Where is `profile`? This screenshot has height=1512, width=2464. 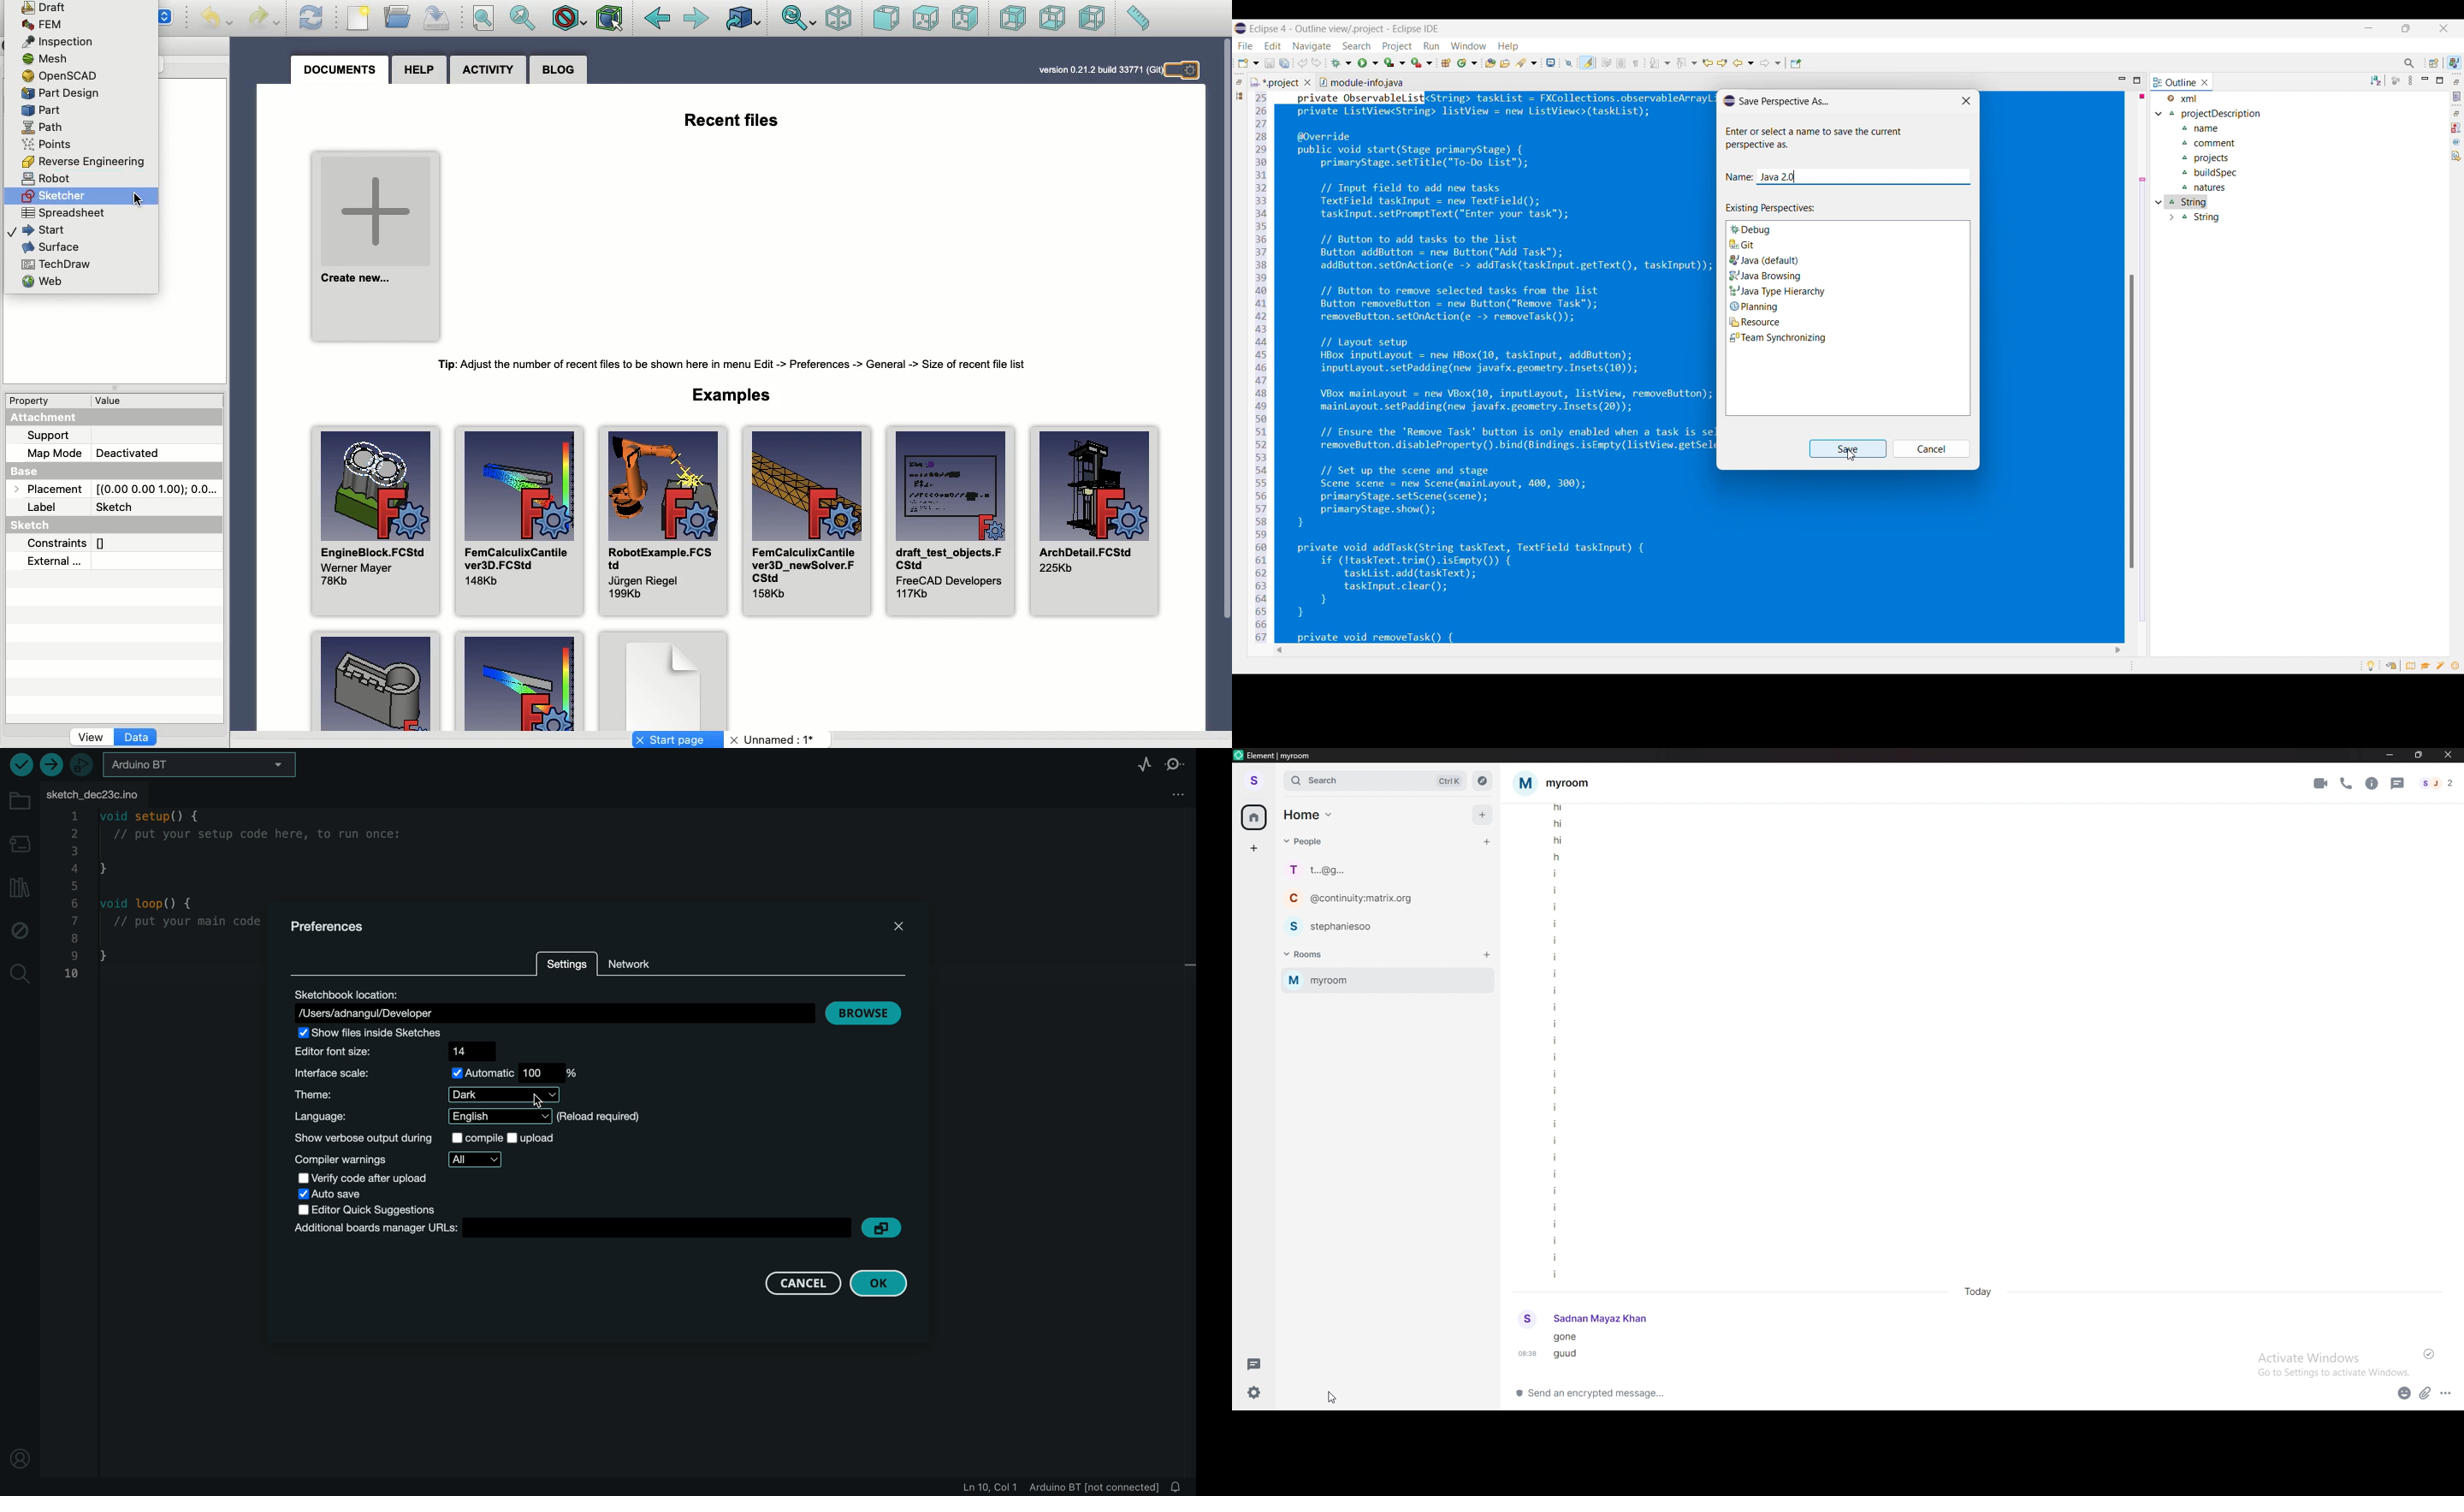
profile is located at coordinates (1254, 780).